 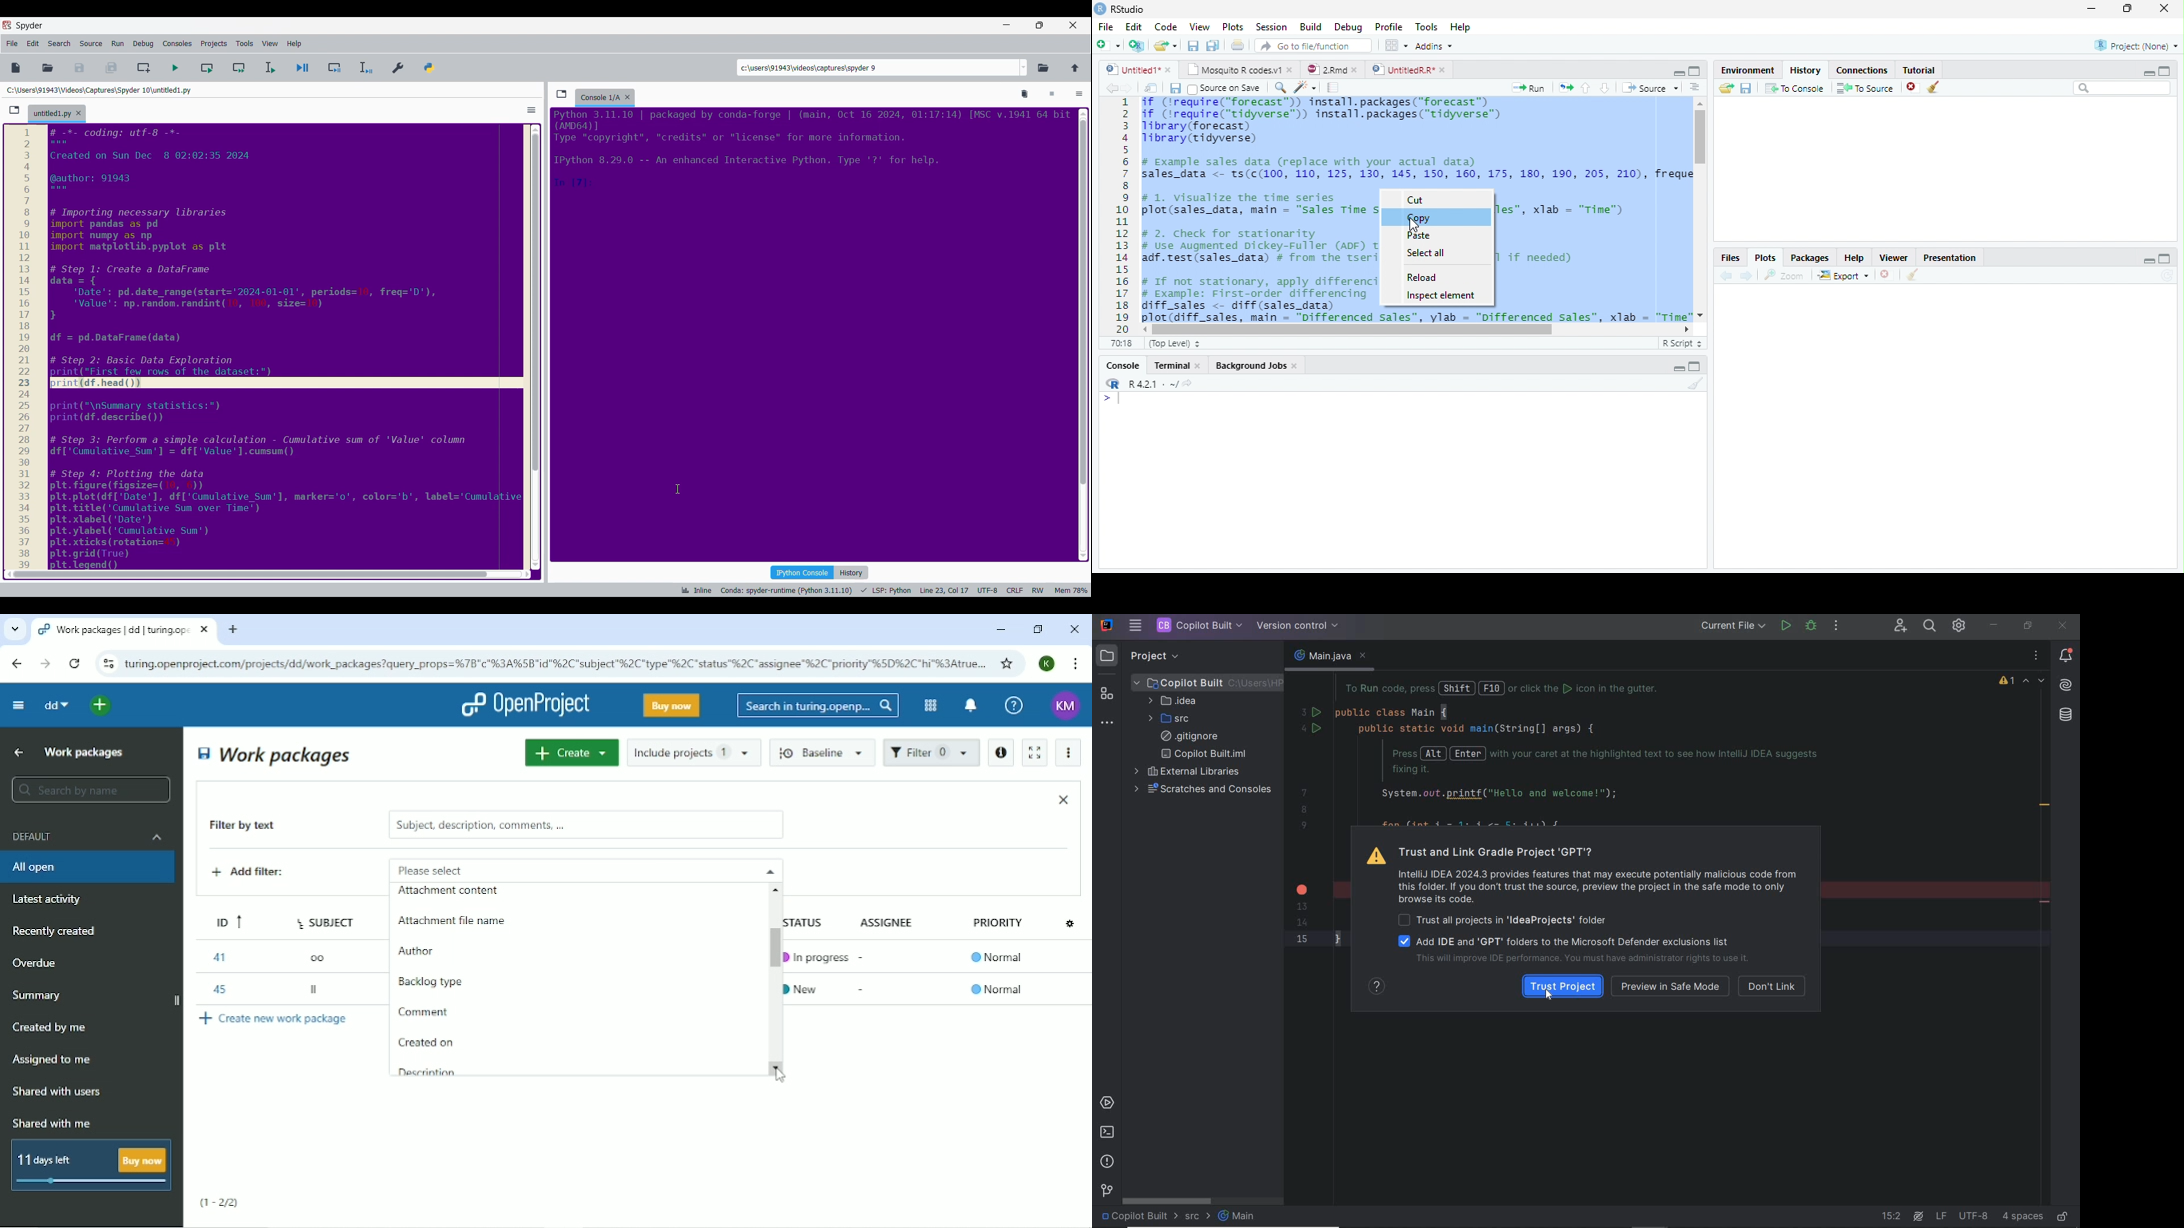 I want to click on Maximize, so click(x=1696, y=72).